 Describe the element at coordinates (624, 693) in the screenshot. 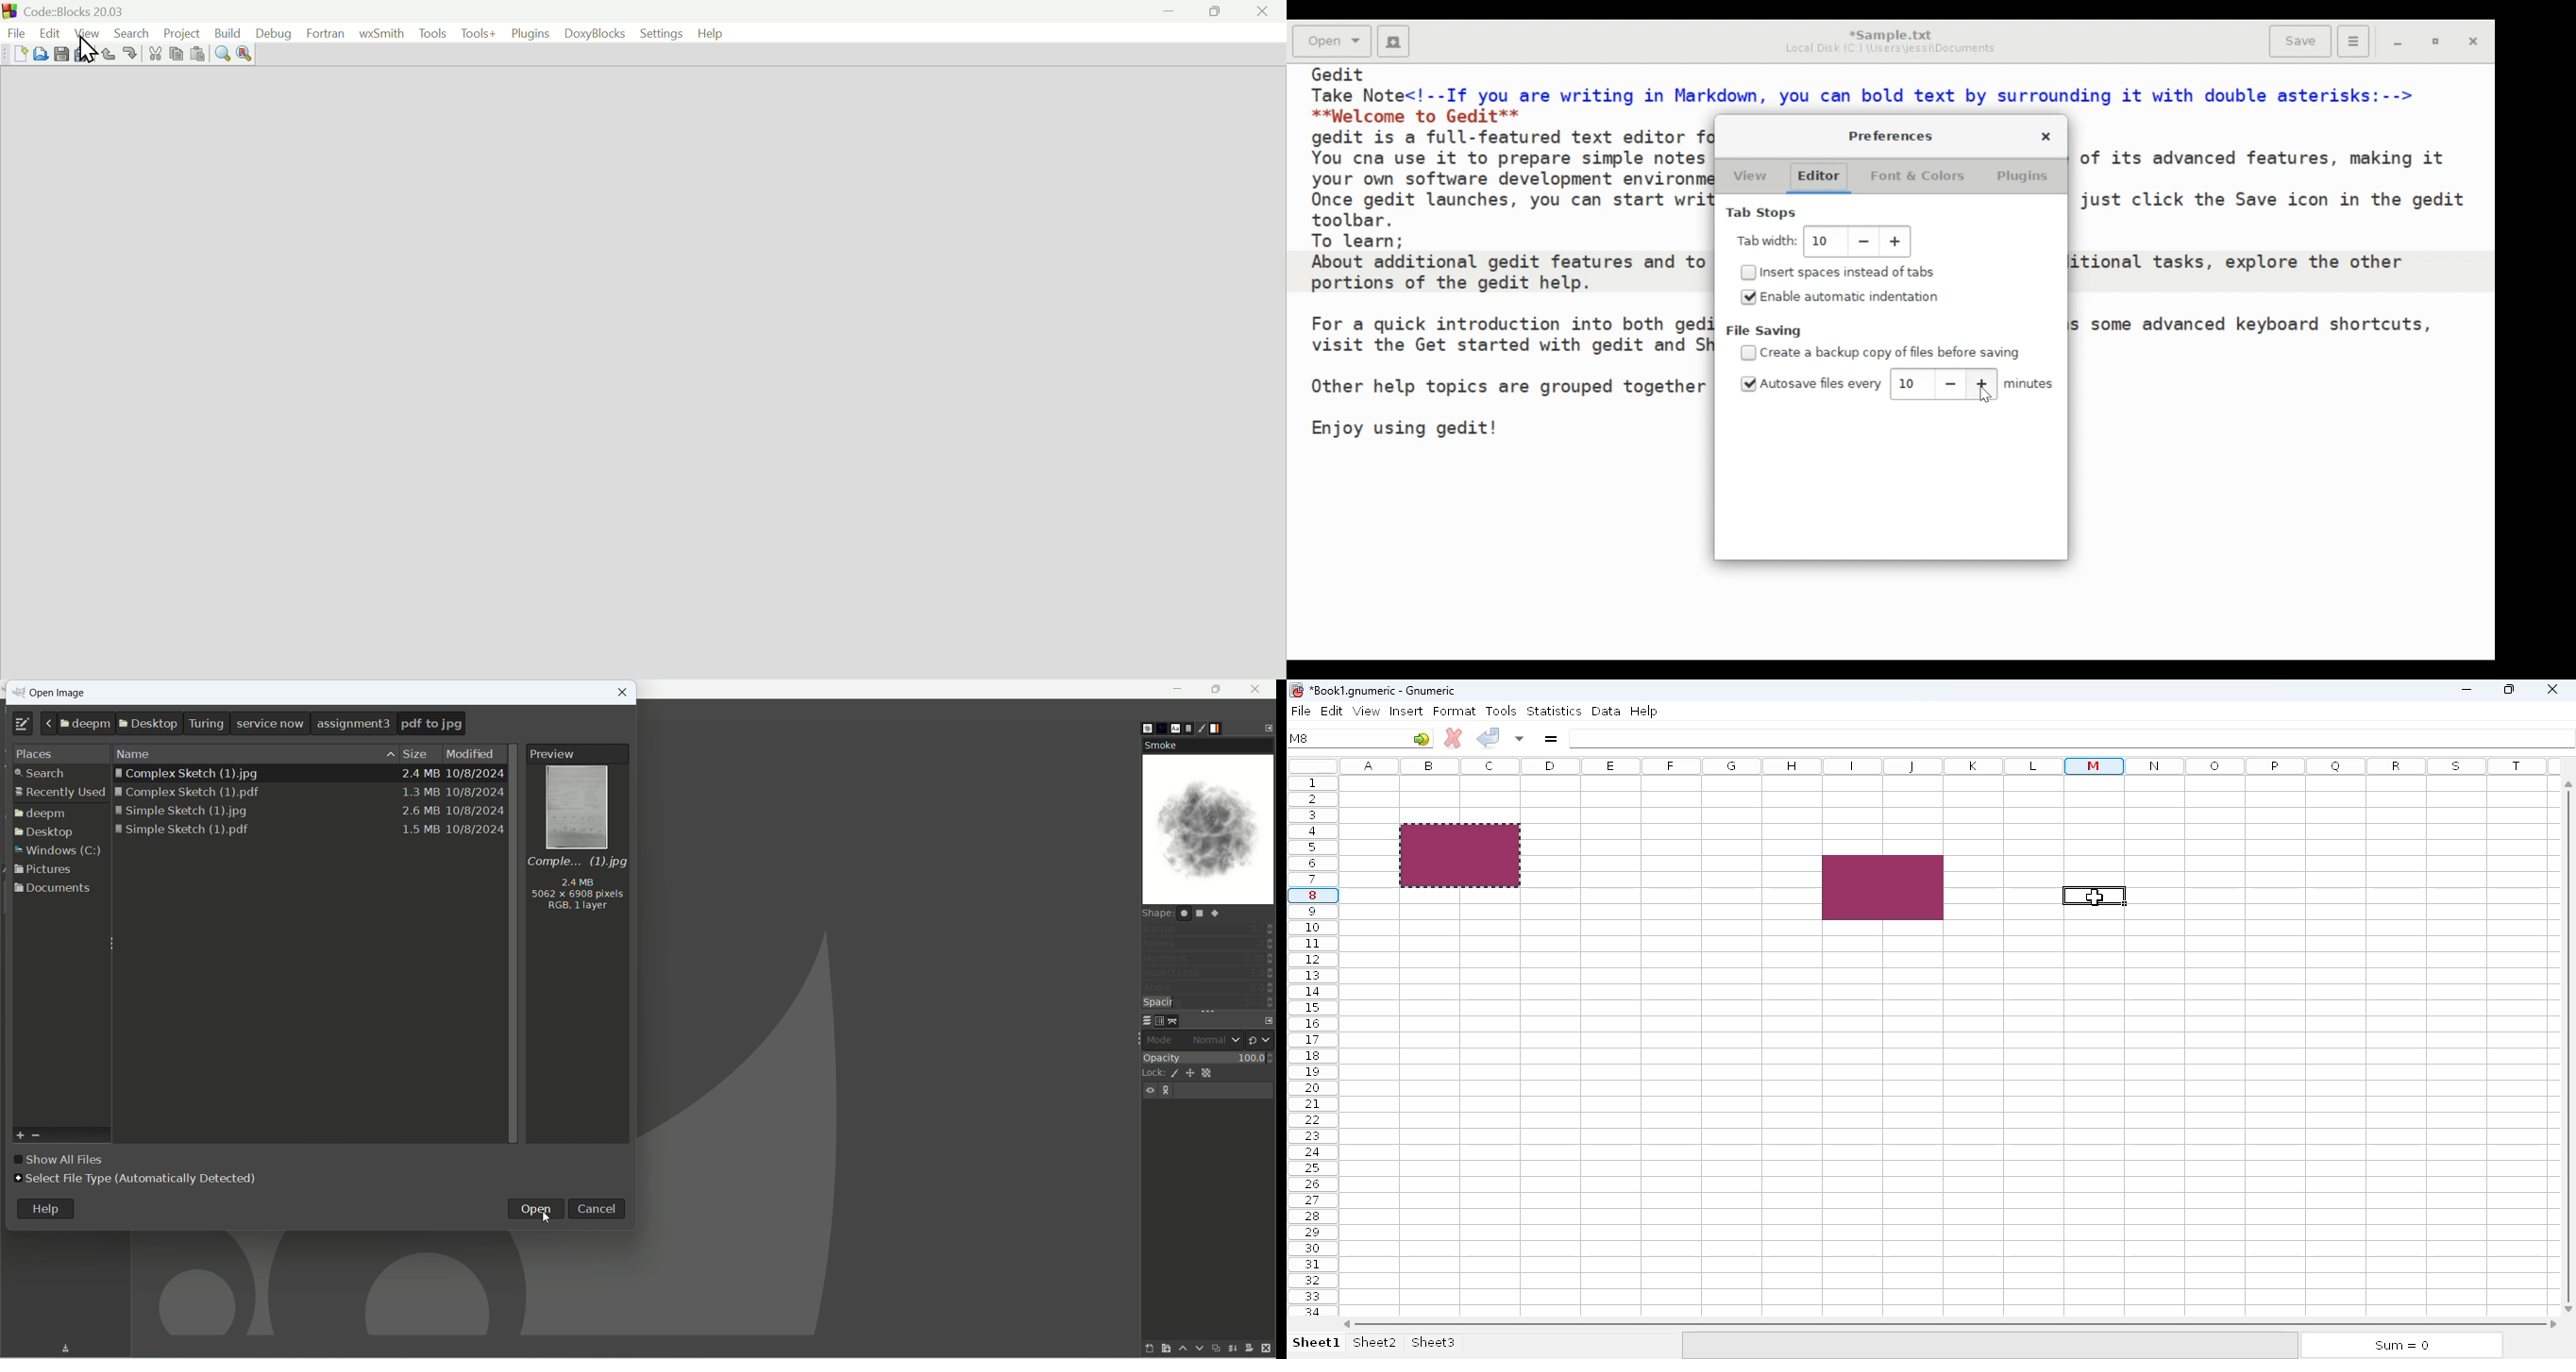

I see `close` at that location.